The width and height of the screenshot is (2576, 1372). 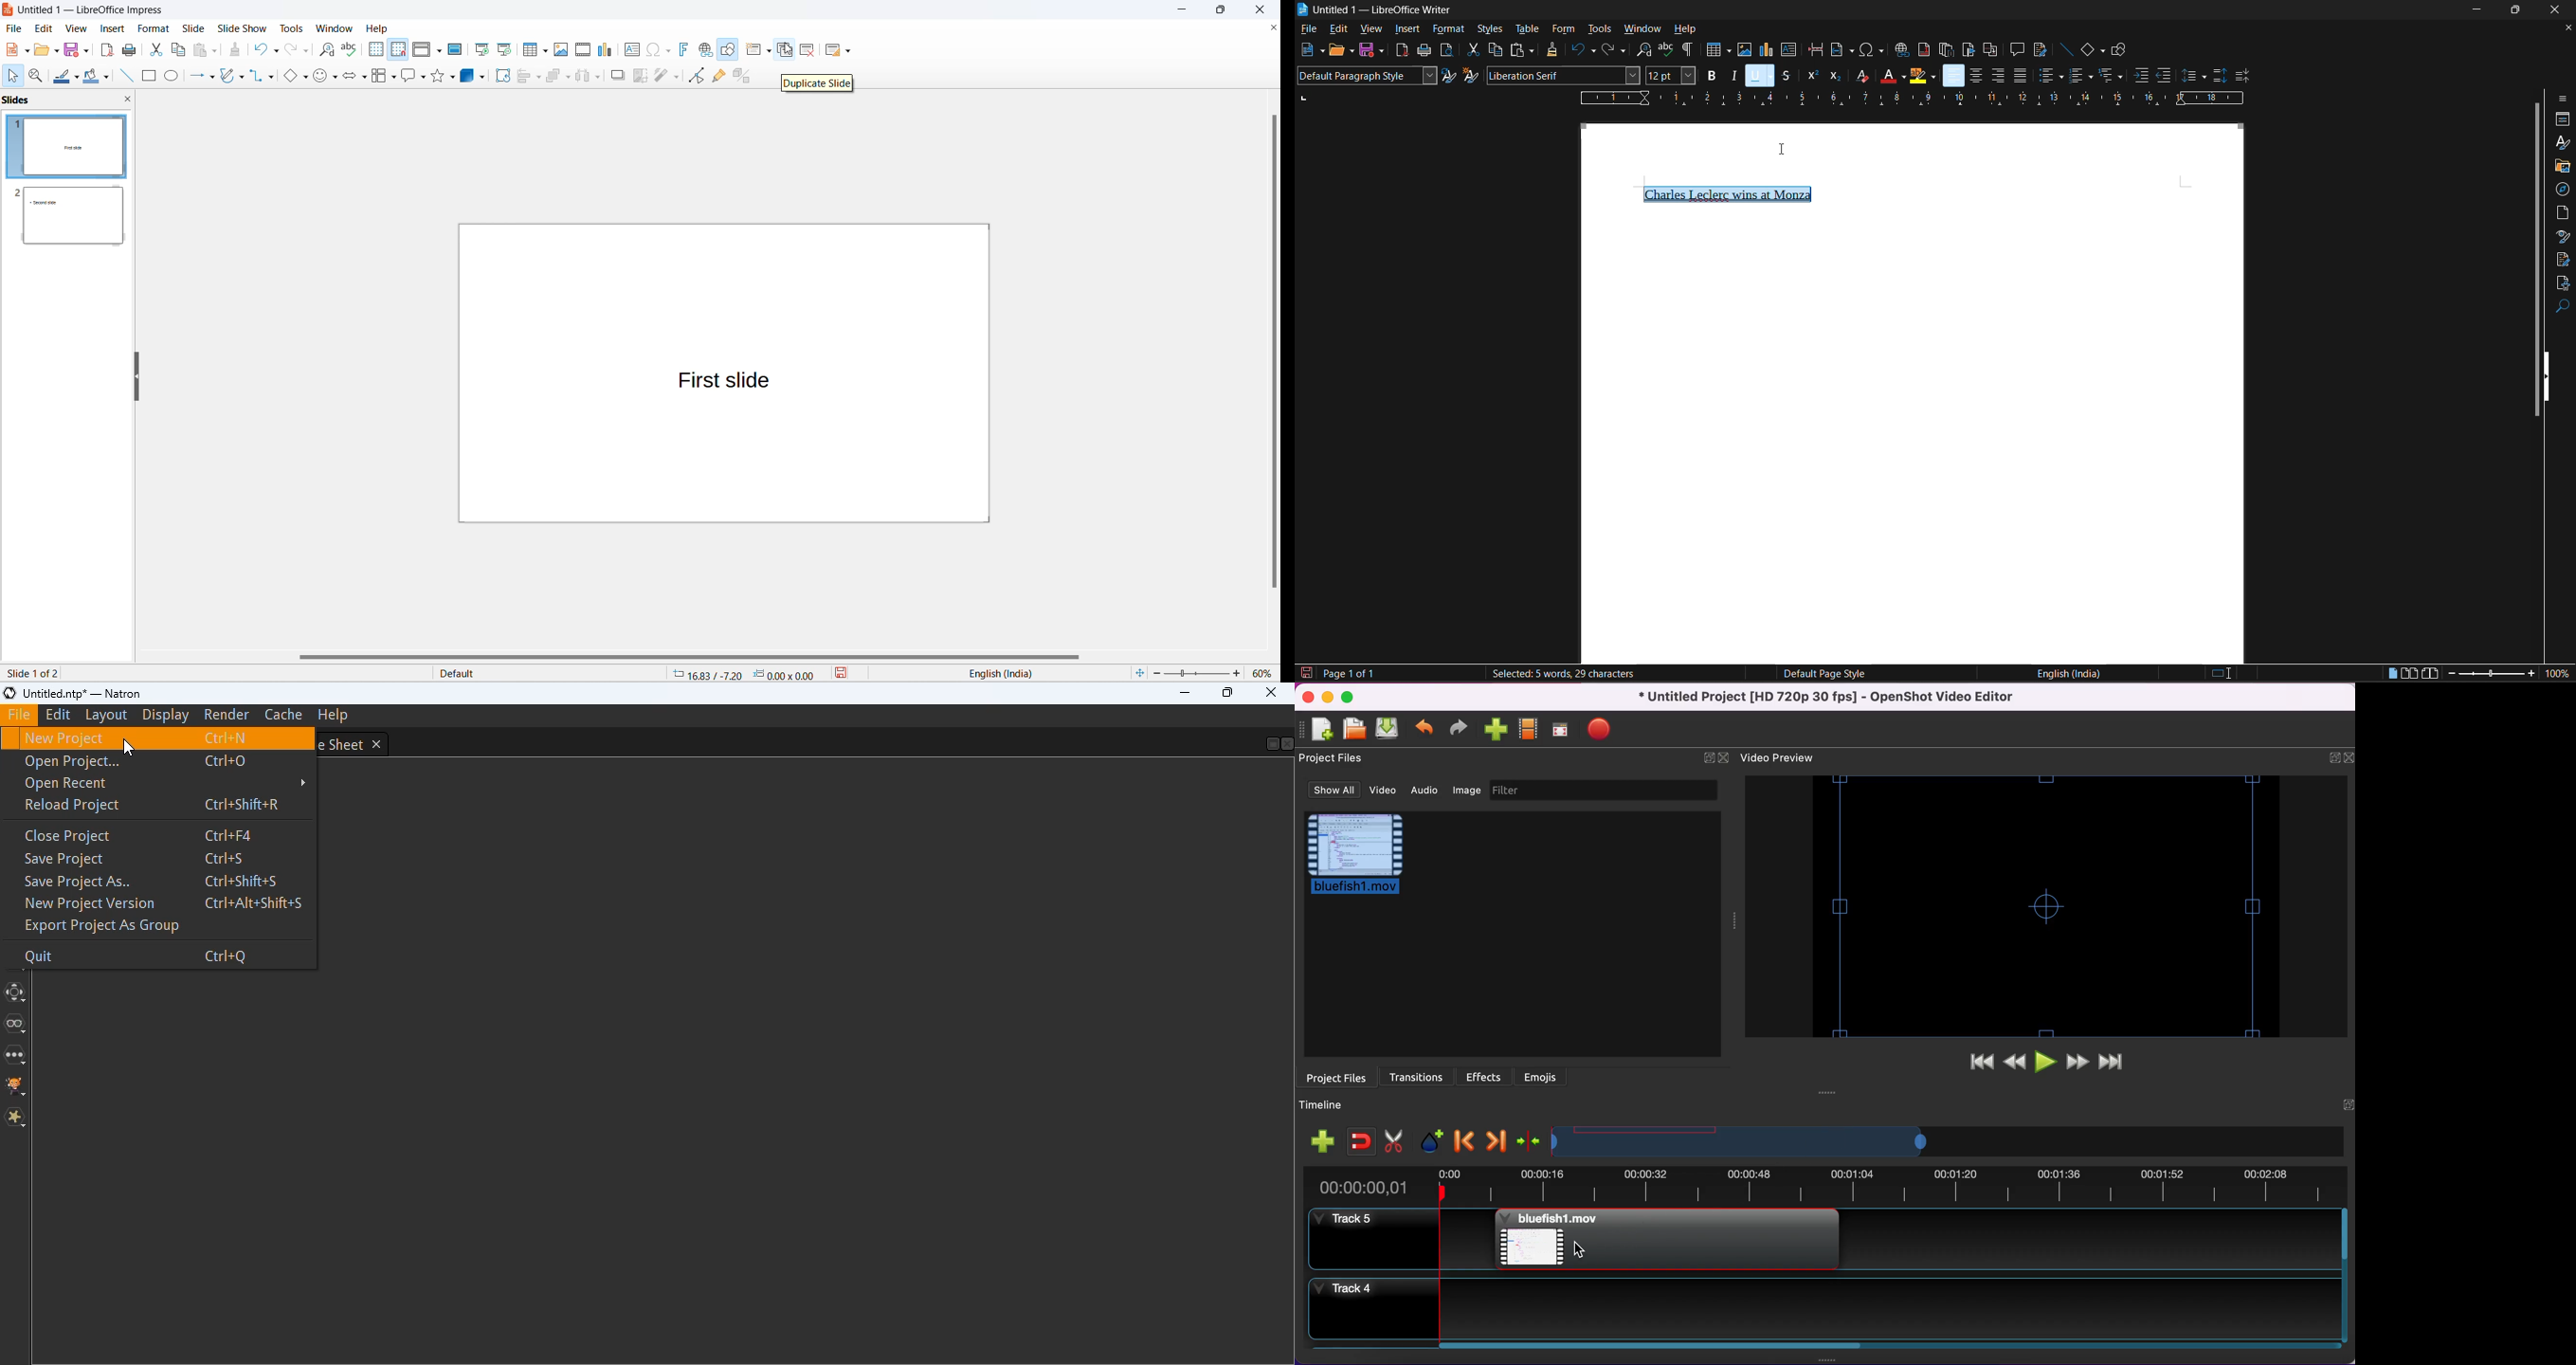 I want to click on book view, so click(x=2430, y=674).